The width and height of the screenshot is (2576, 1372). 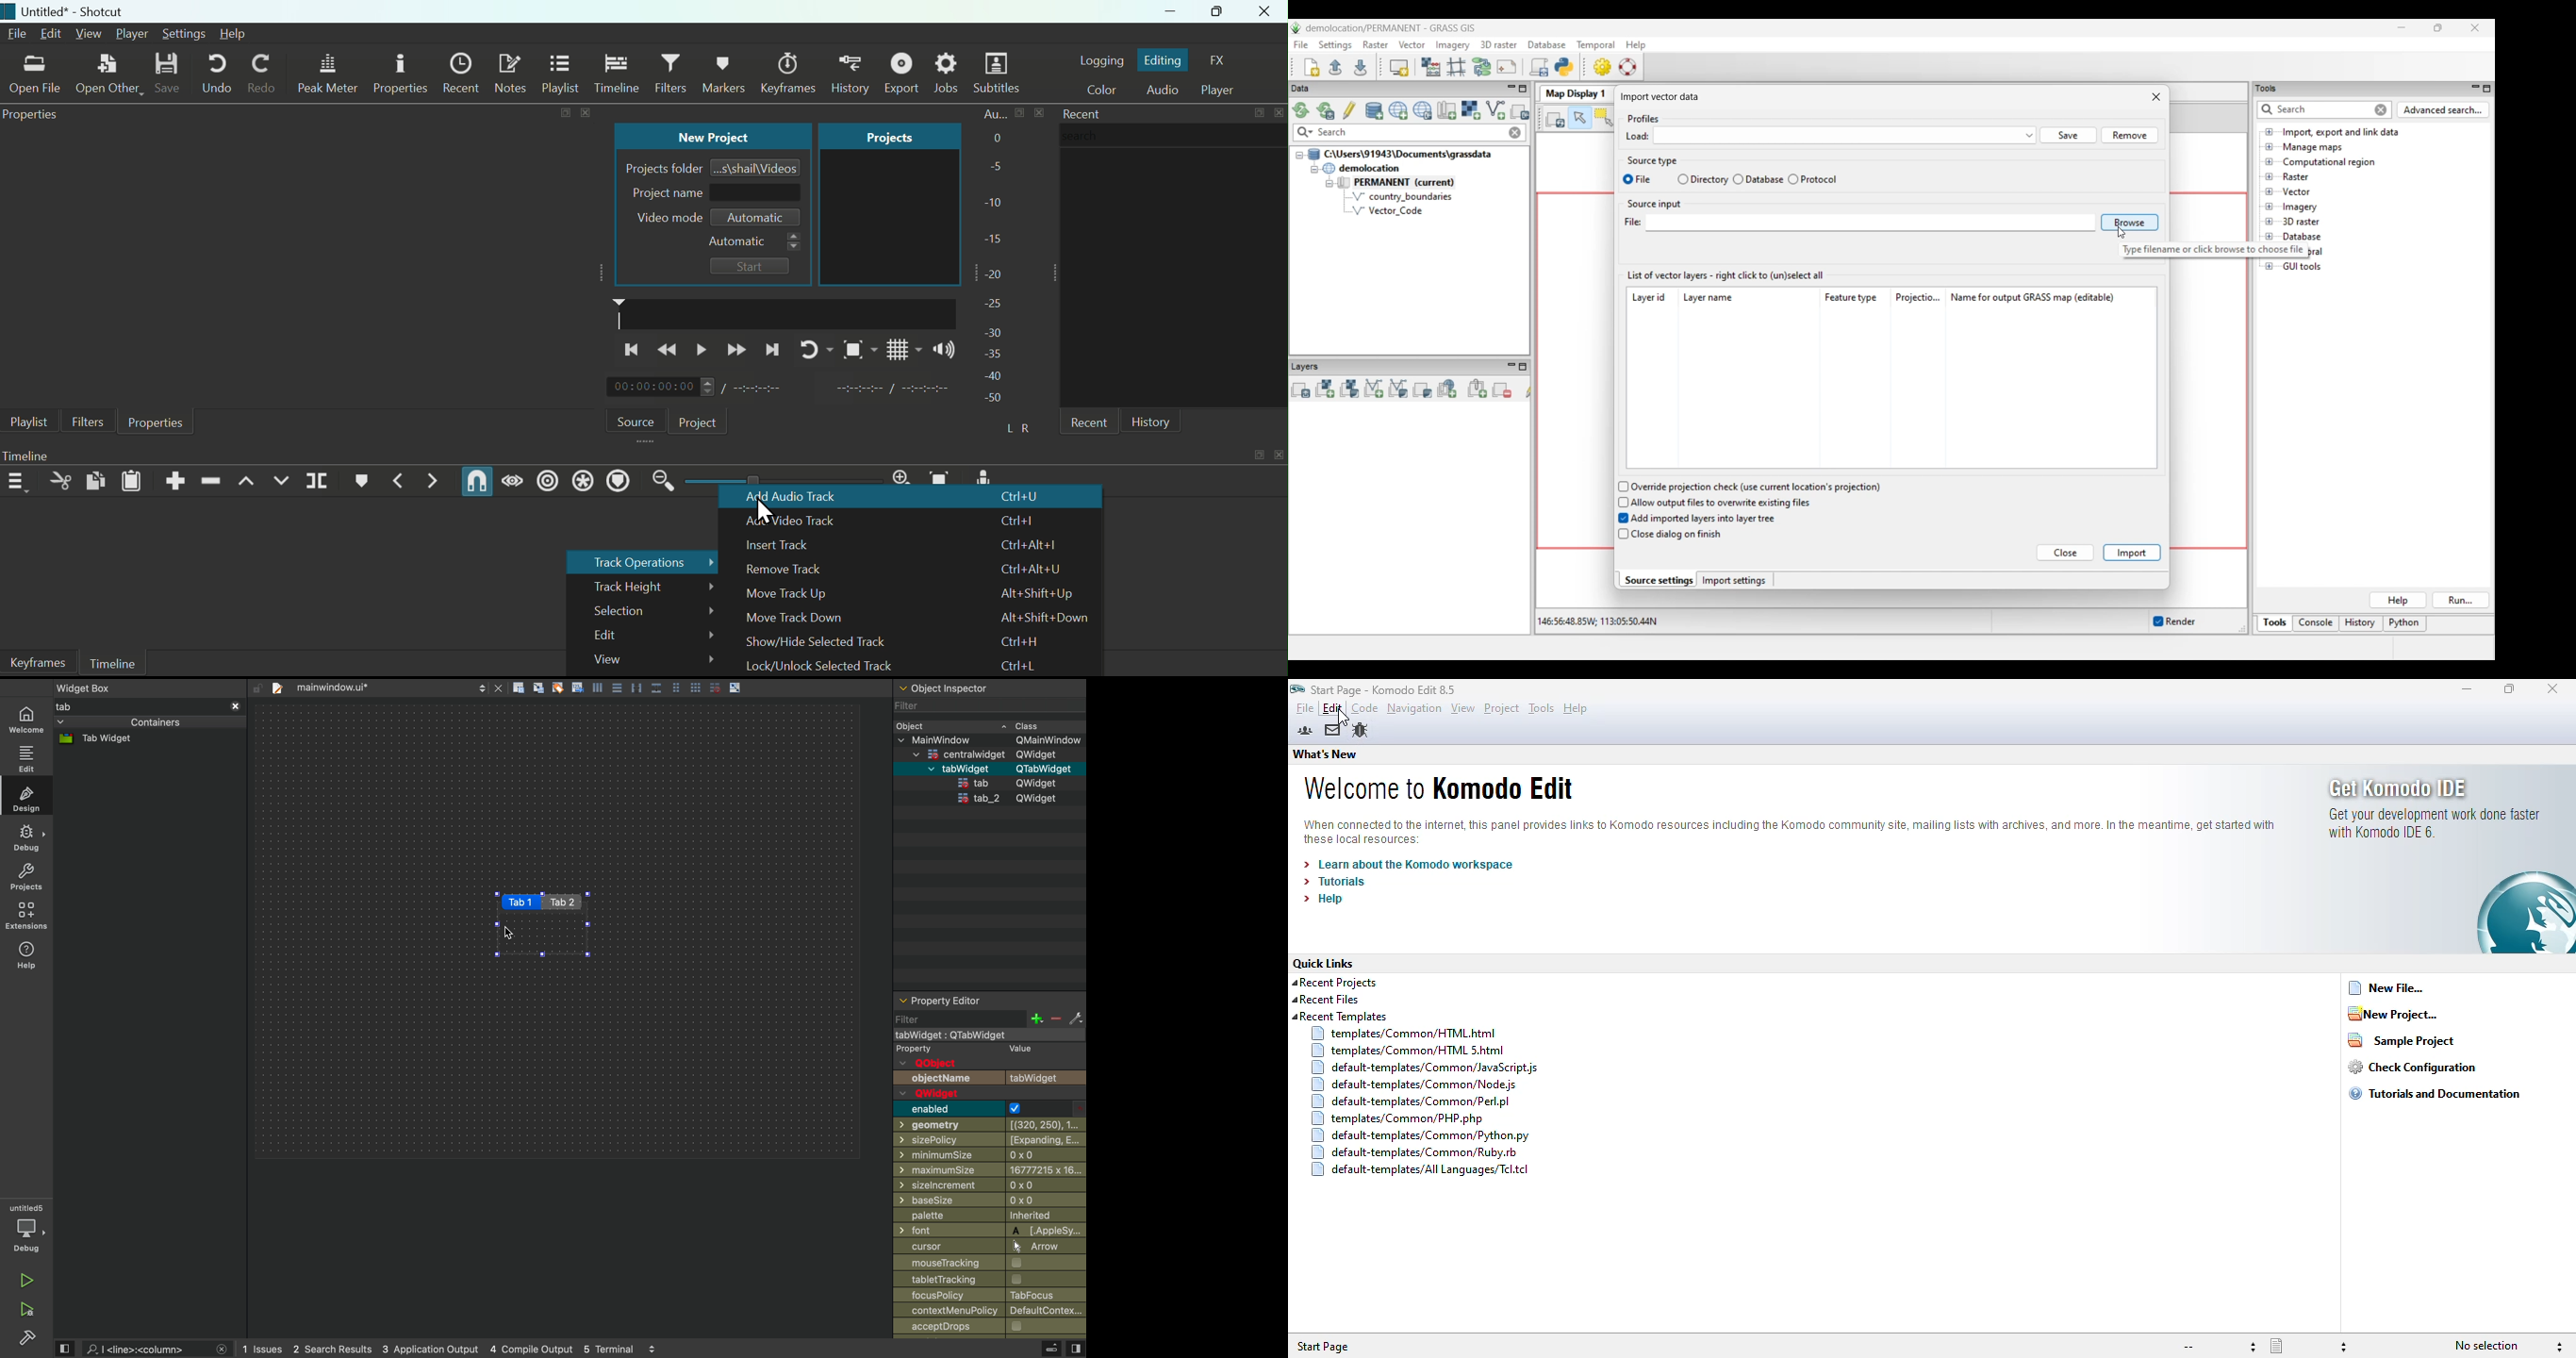 I want to click on -20, so click(x=998, y=272).